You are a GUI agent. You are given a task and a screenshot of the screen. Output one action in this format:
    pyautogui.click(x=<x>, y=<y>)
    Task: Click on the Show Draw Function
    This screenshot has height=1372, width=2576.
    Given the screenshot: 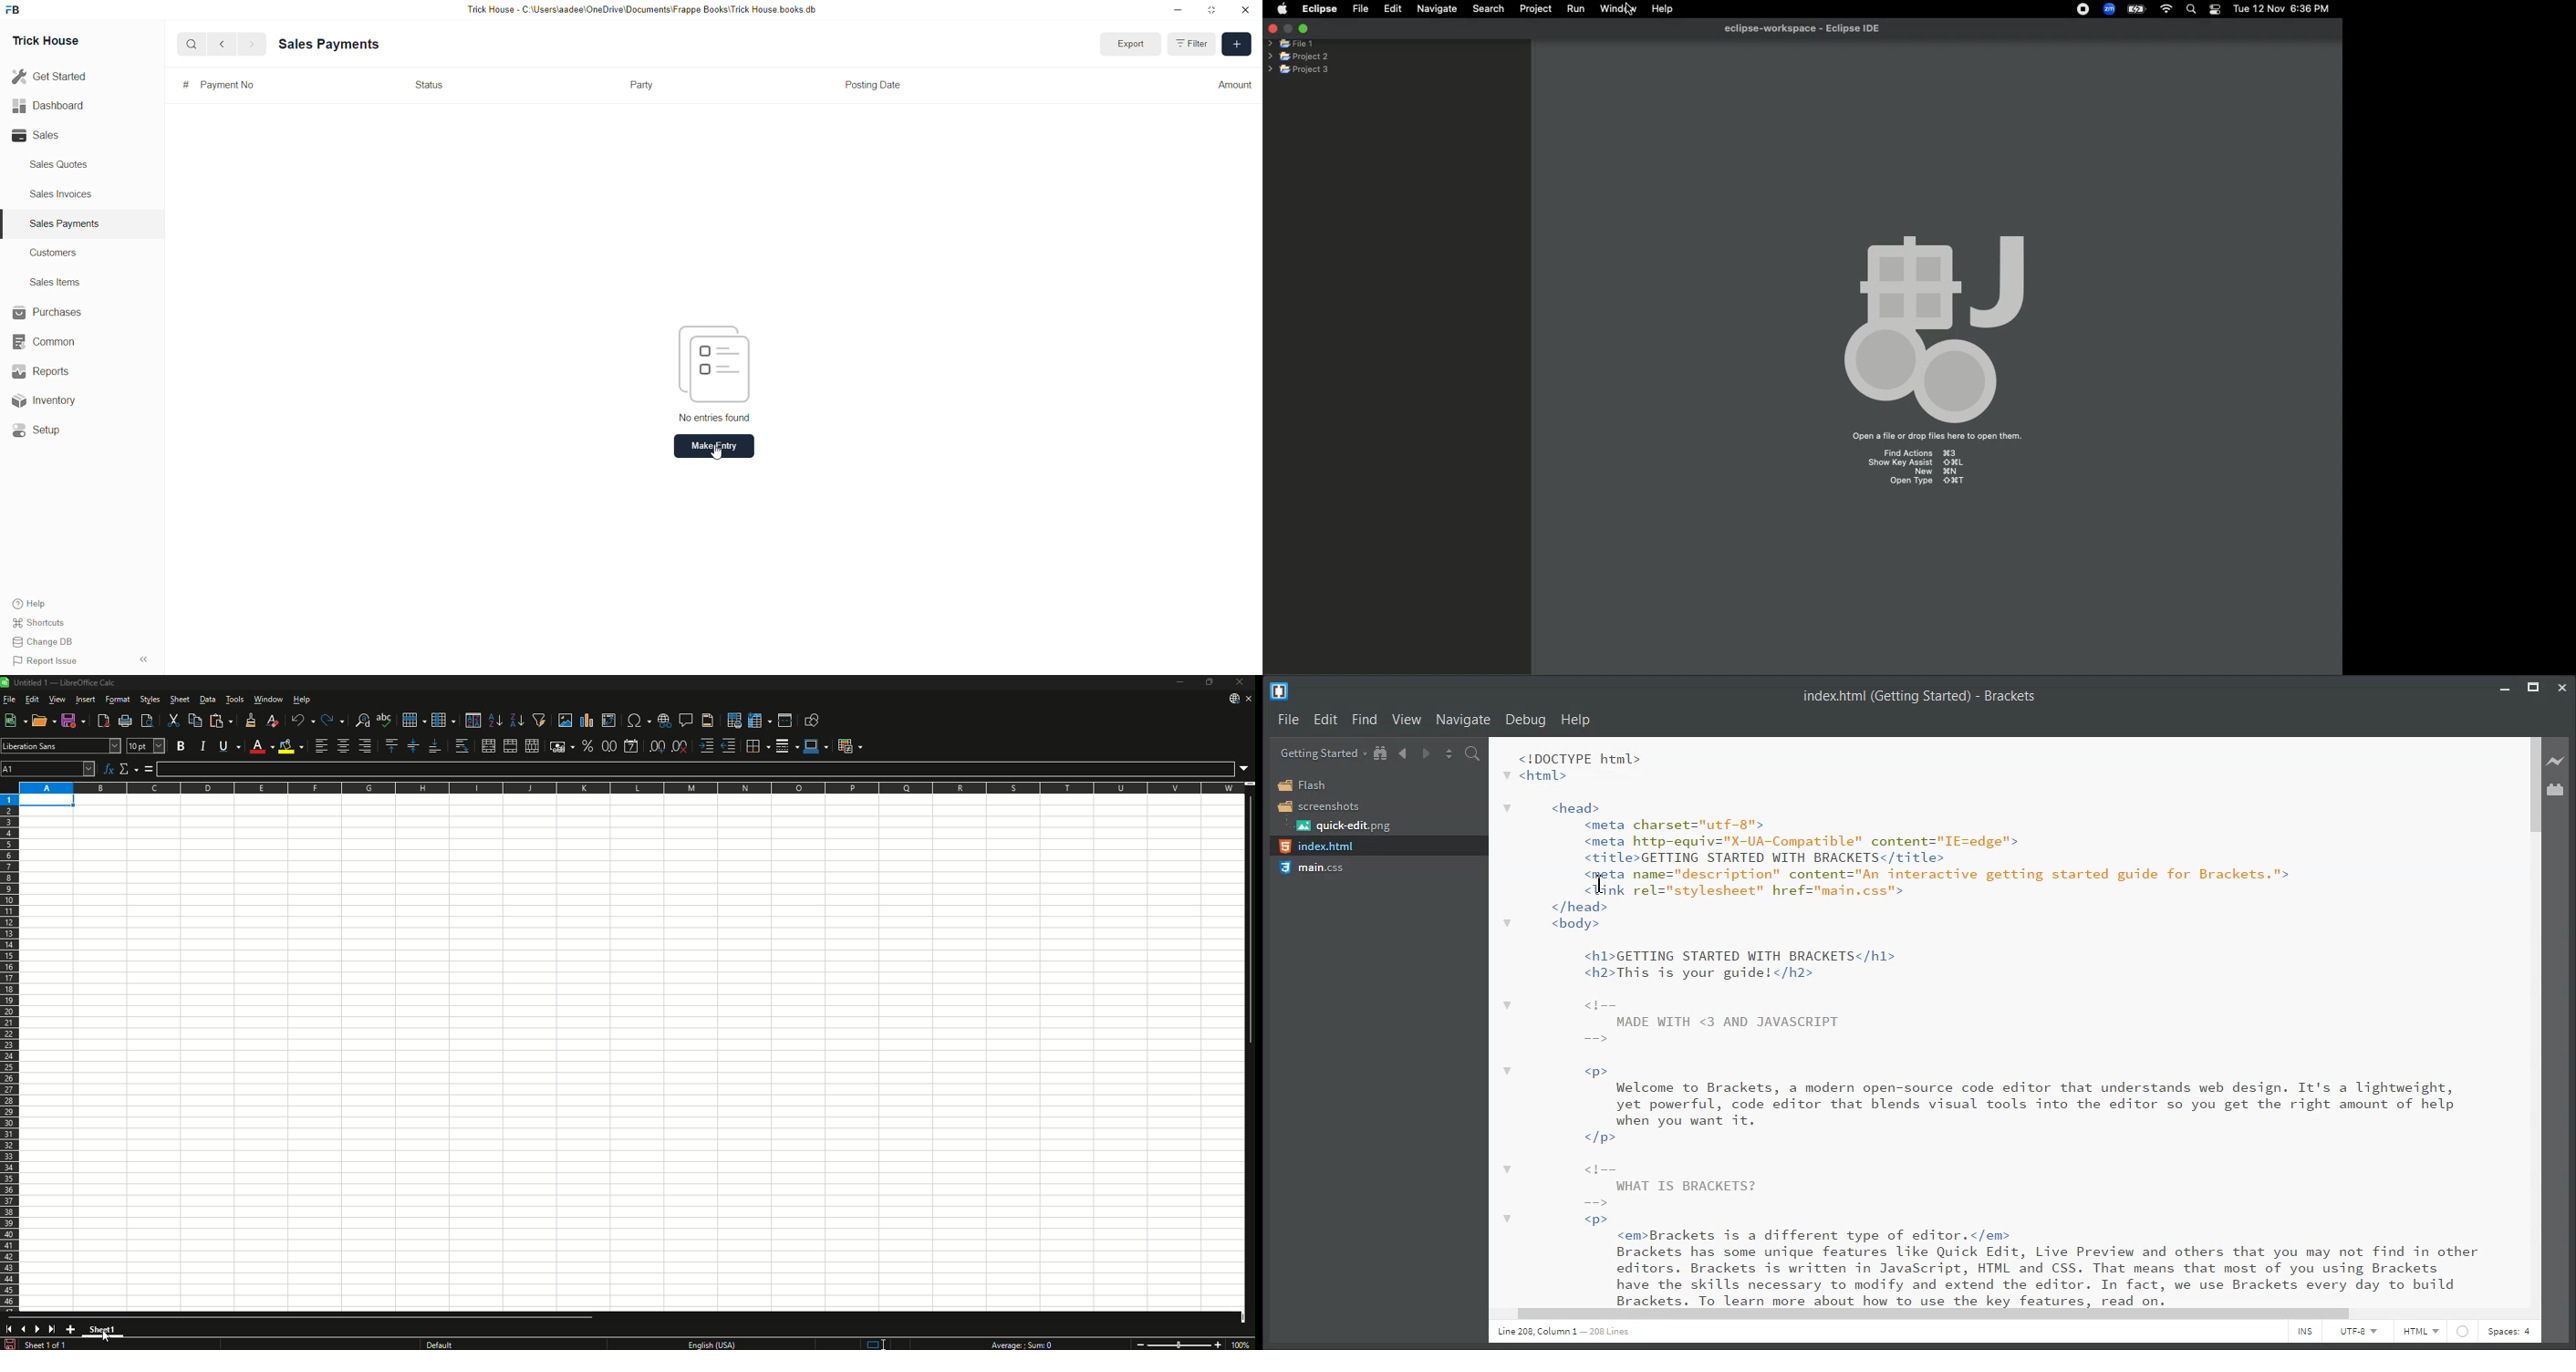 What is the action you would take?
    pyautogui.click(x=814, y=719)
    